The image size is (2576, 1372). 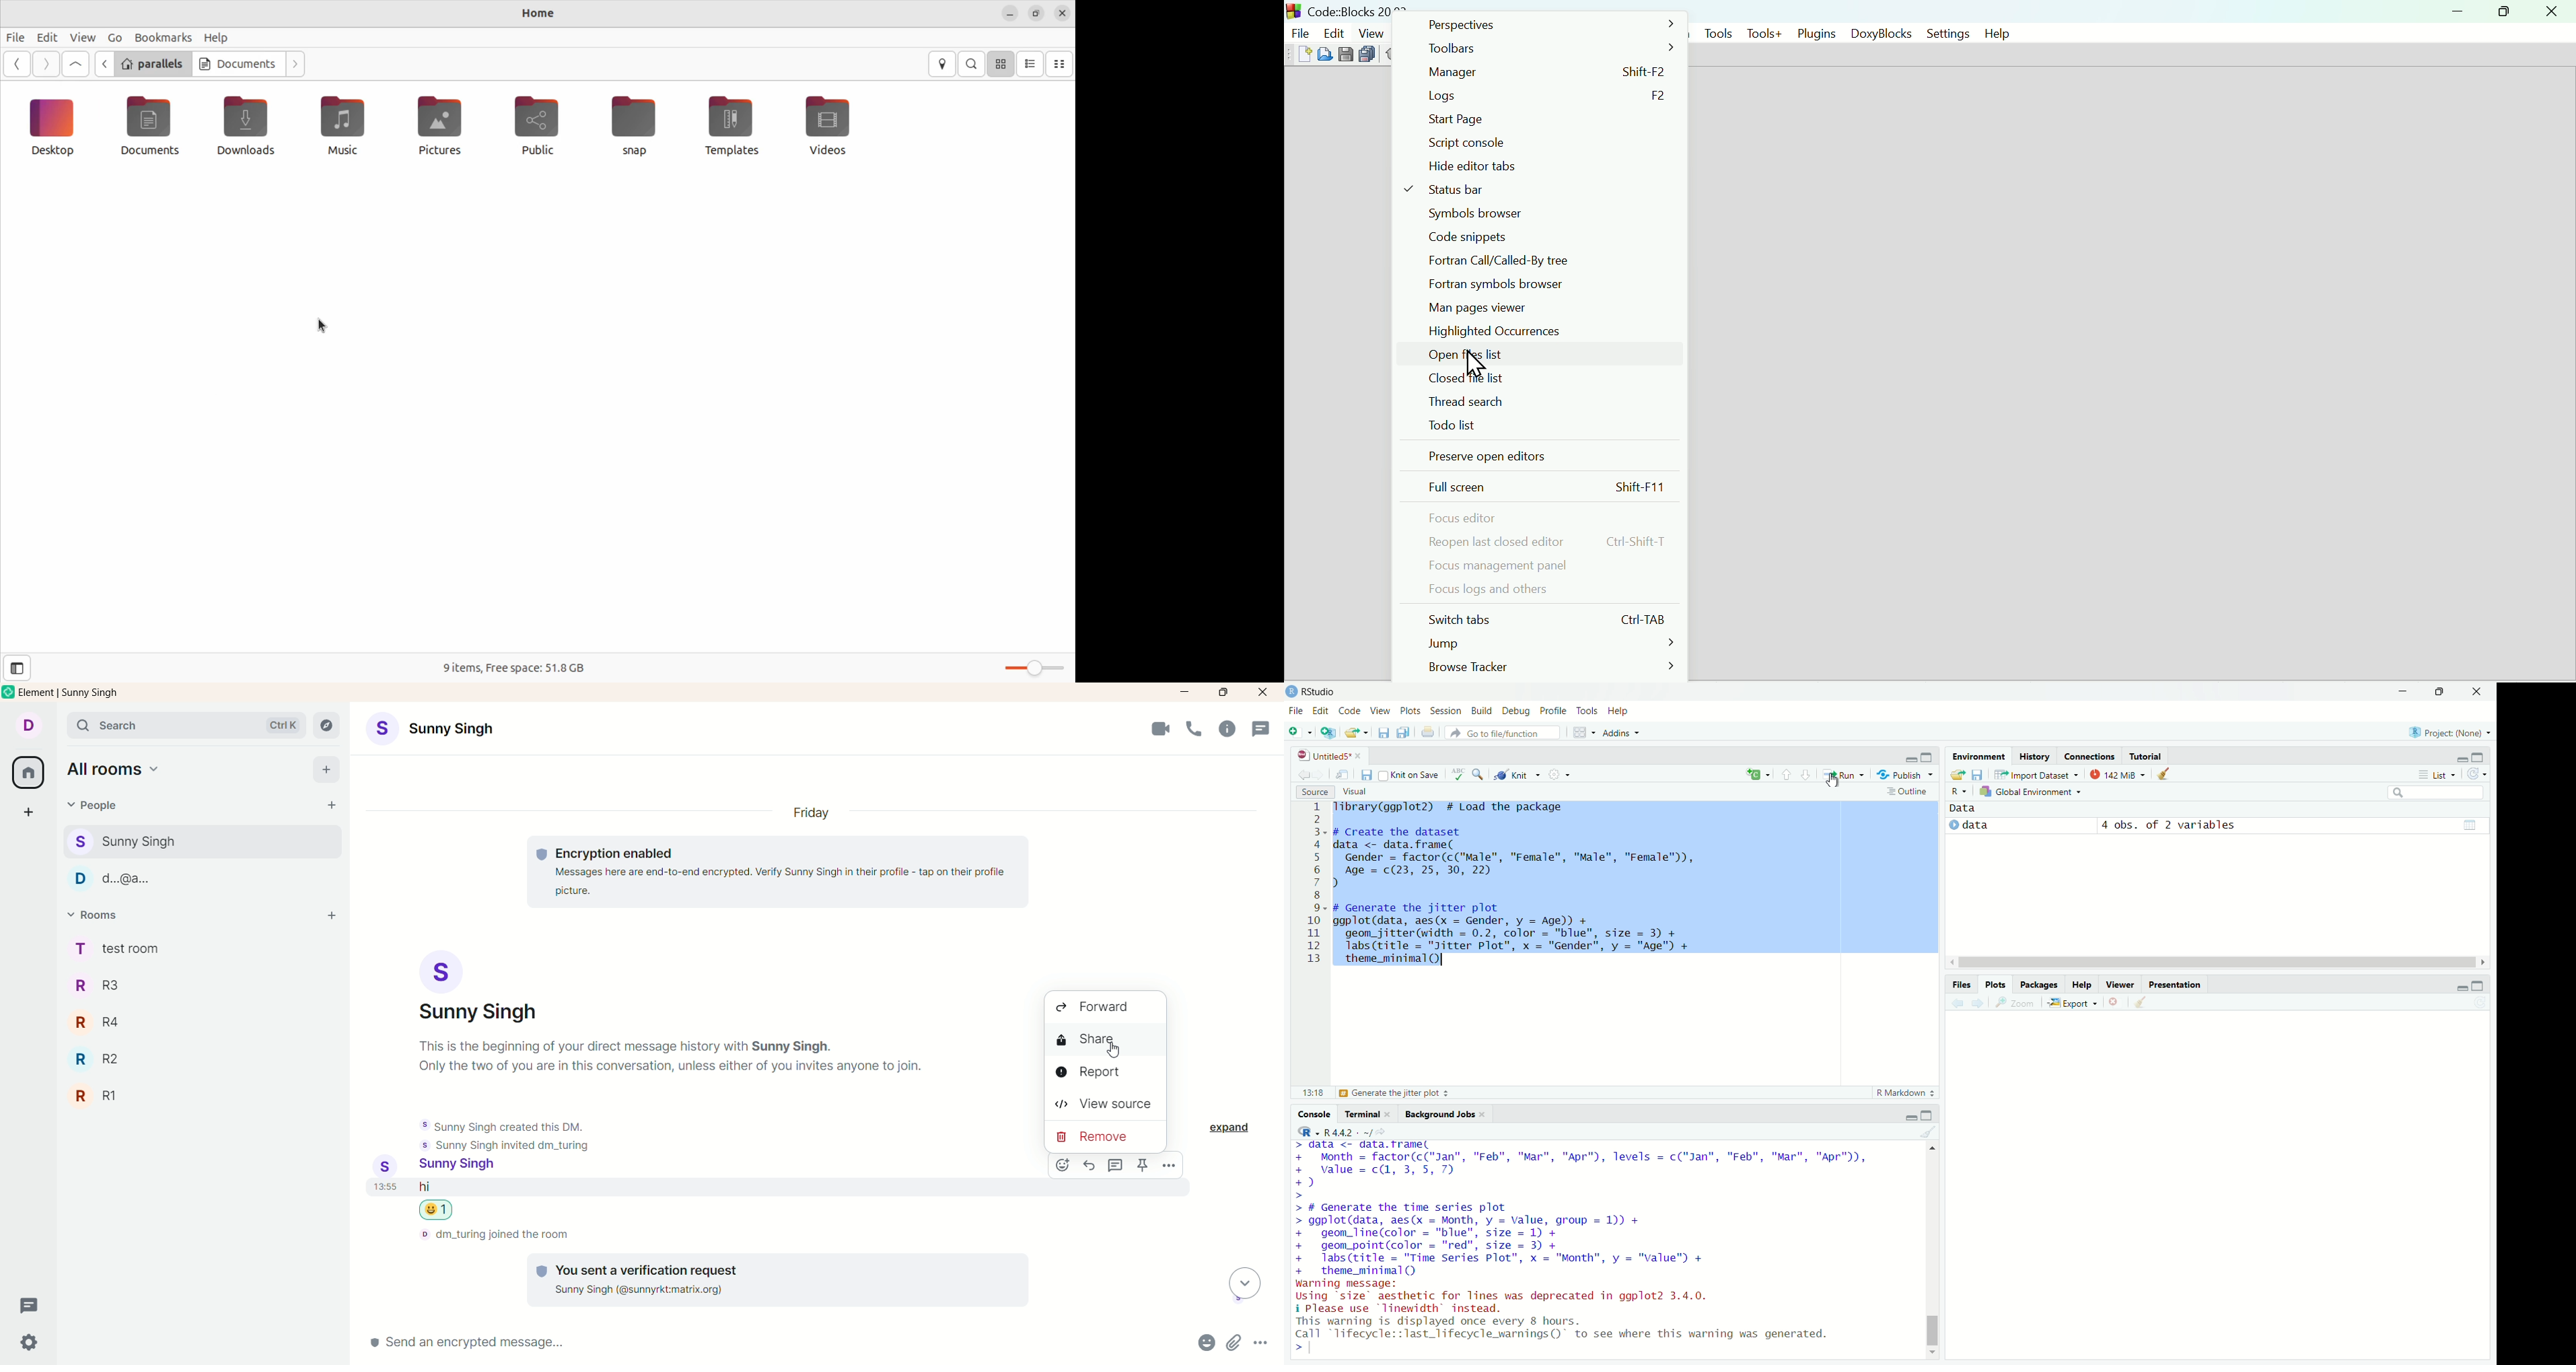 What do you see at coordinates (1845, 774) in the screenshot?
I see `run the current line or selection` at bounding box center [1845, 774].